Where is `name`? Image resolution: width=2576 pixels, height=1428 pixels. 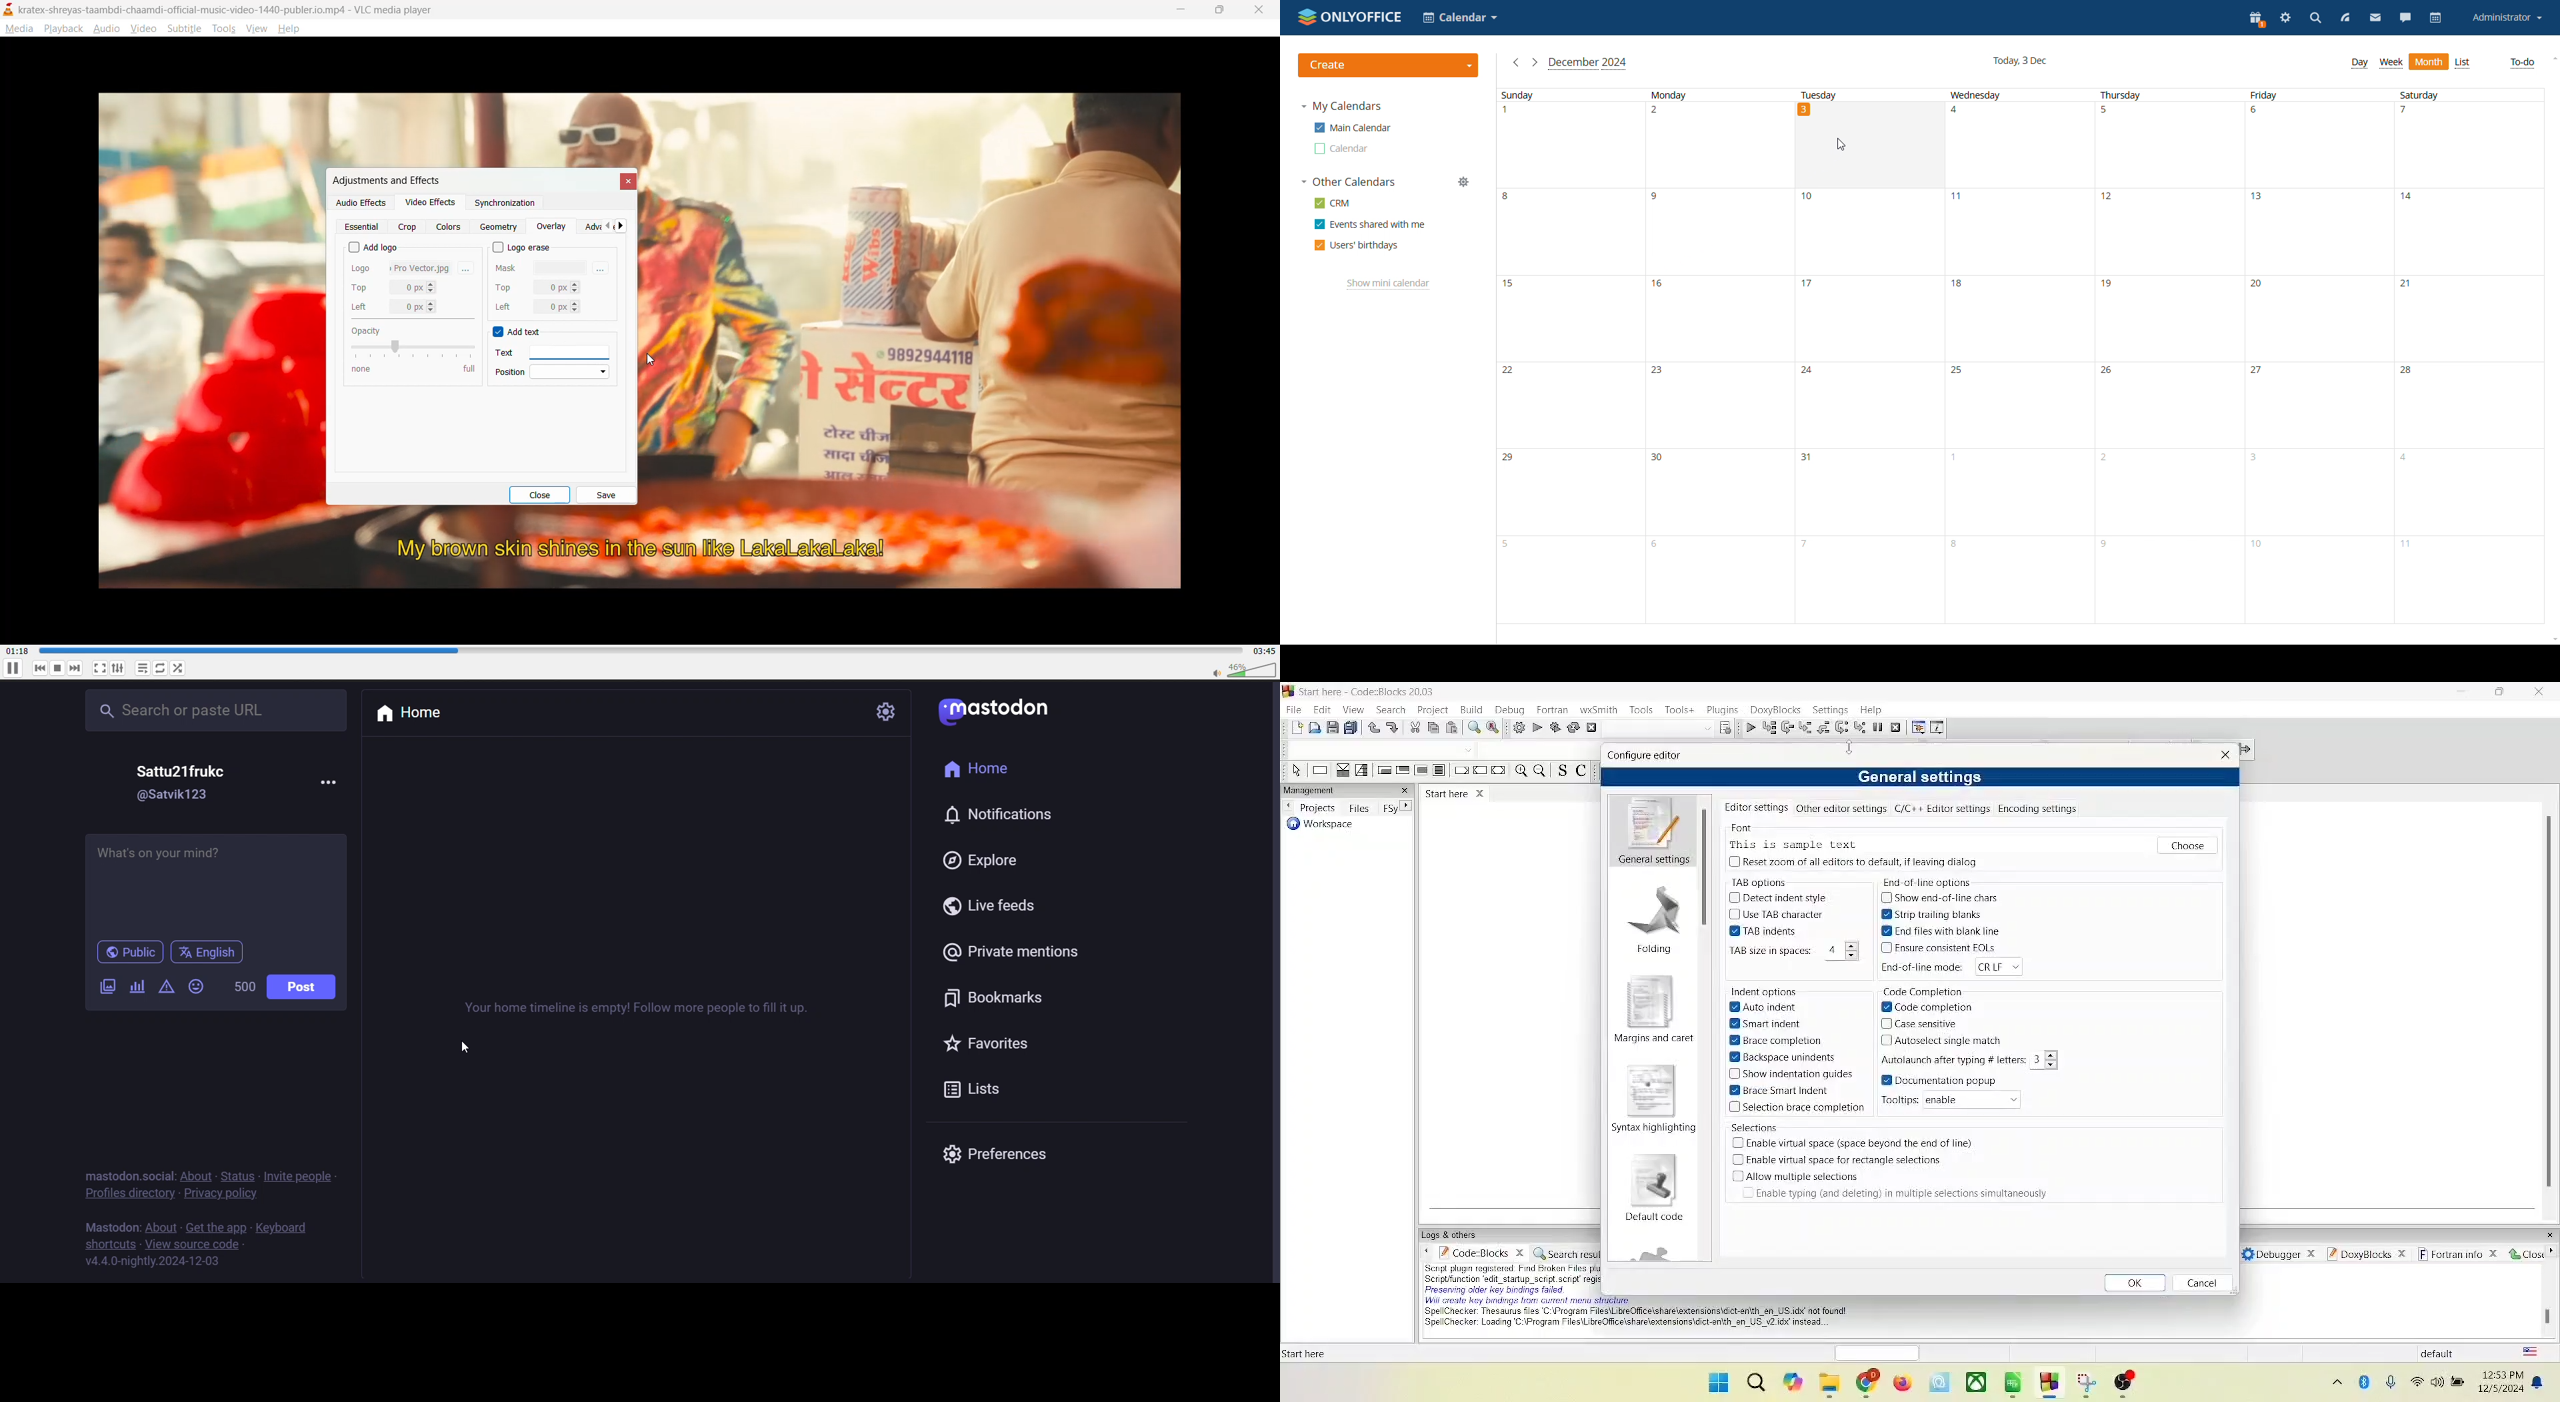 name is located at coordinates (187, 771).